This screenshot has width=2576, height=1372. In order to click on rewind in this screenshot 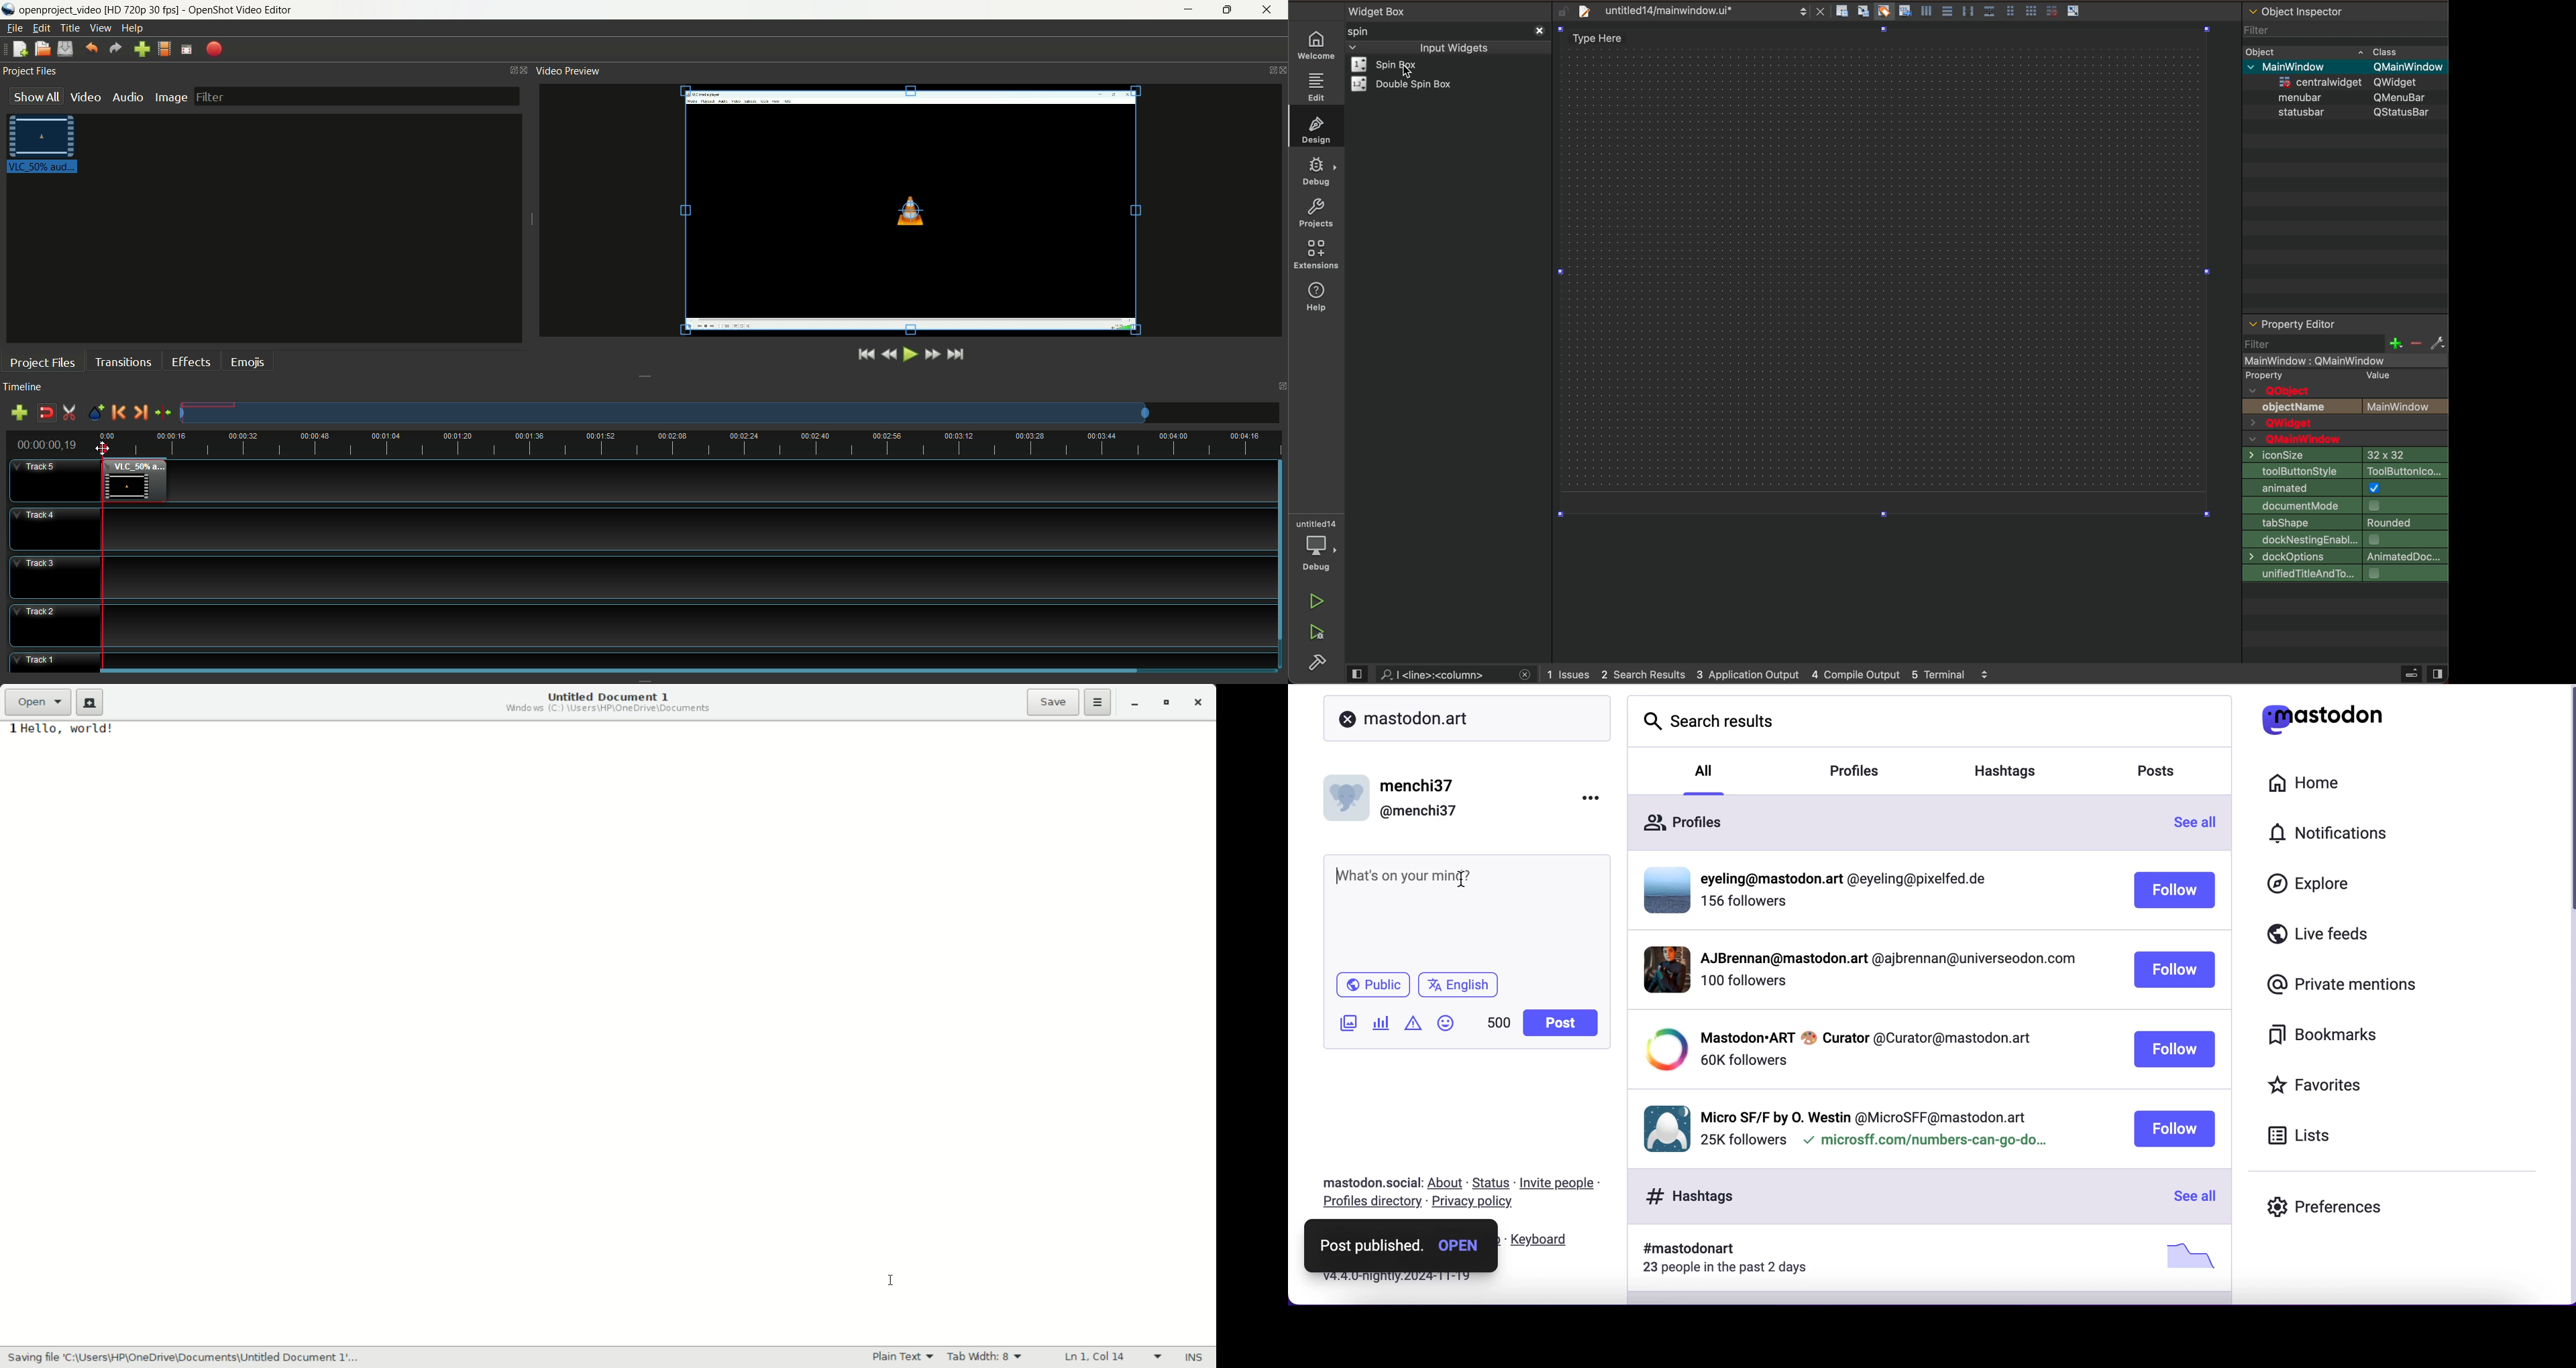, I will do `click(889, 355)`.